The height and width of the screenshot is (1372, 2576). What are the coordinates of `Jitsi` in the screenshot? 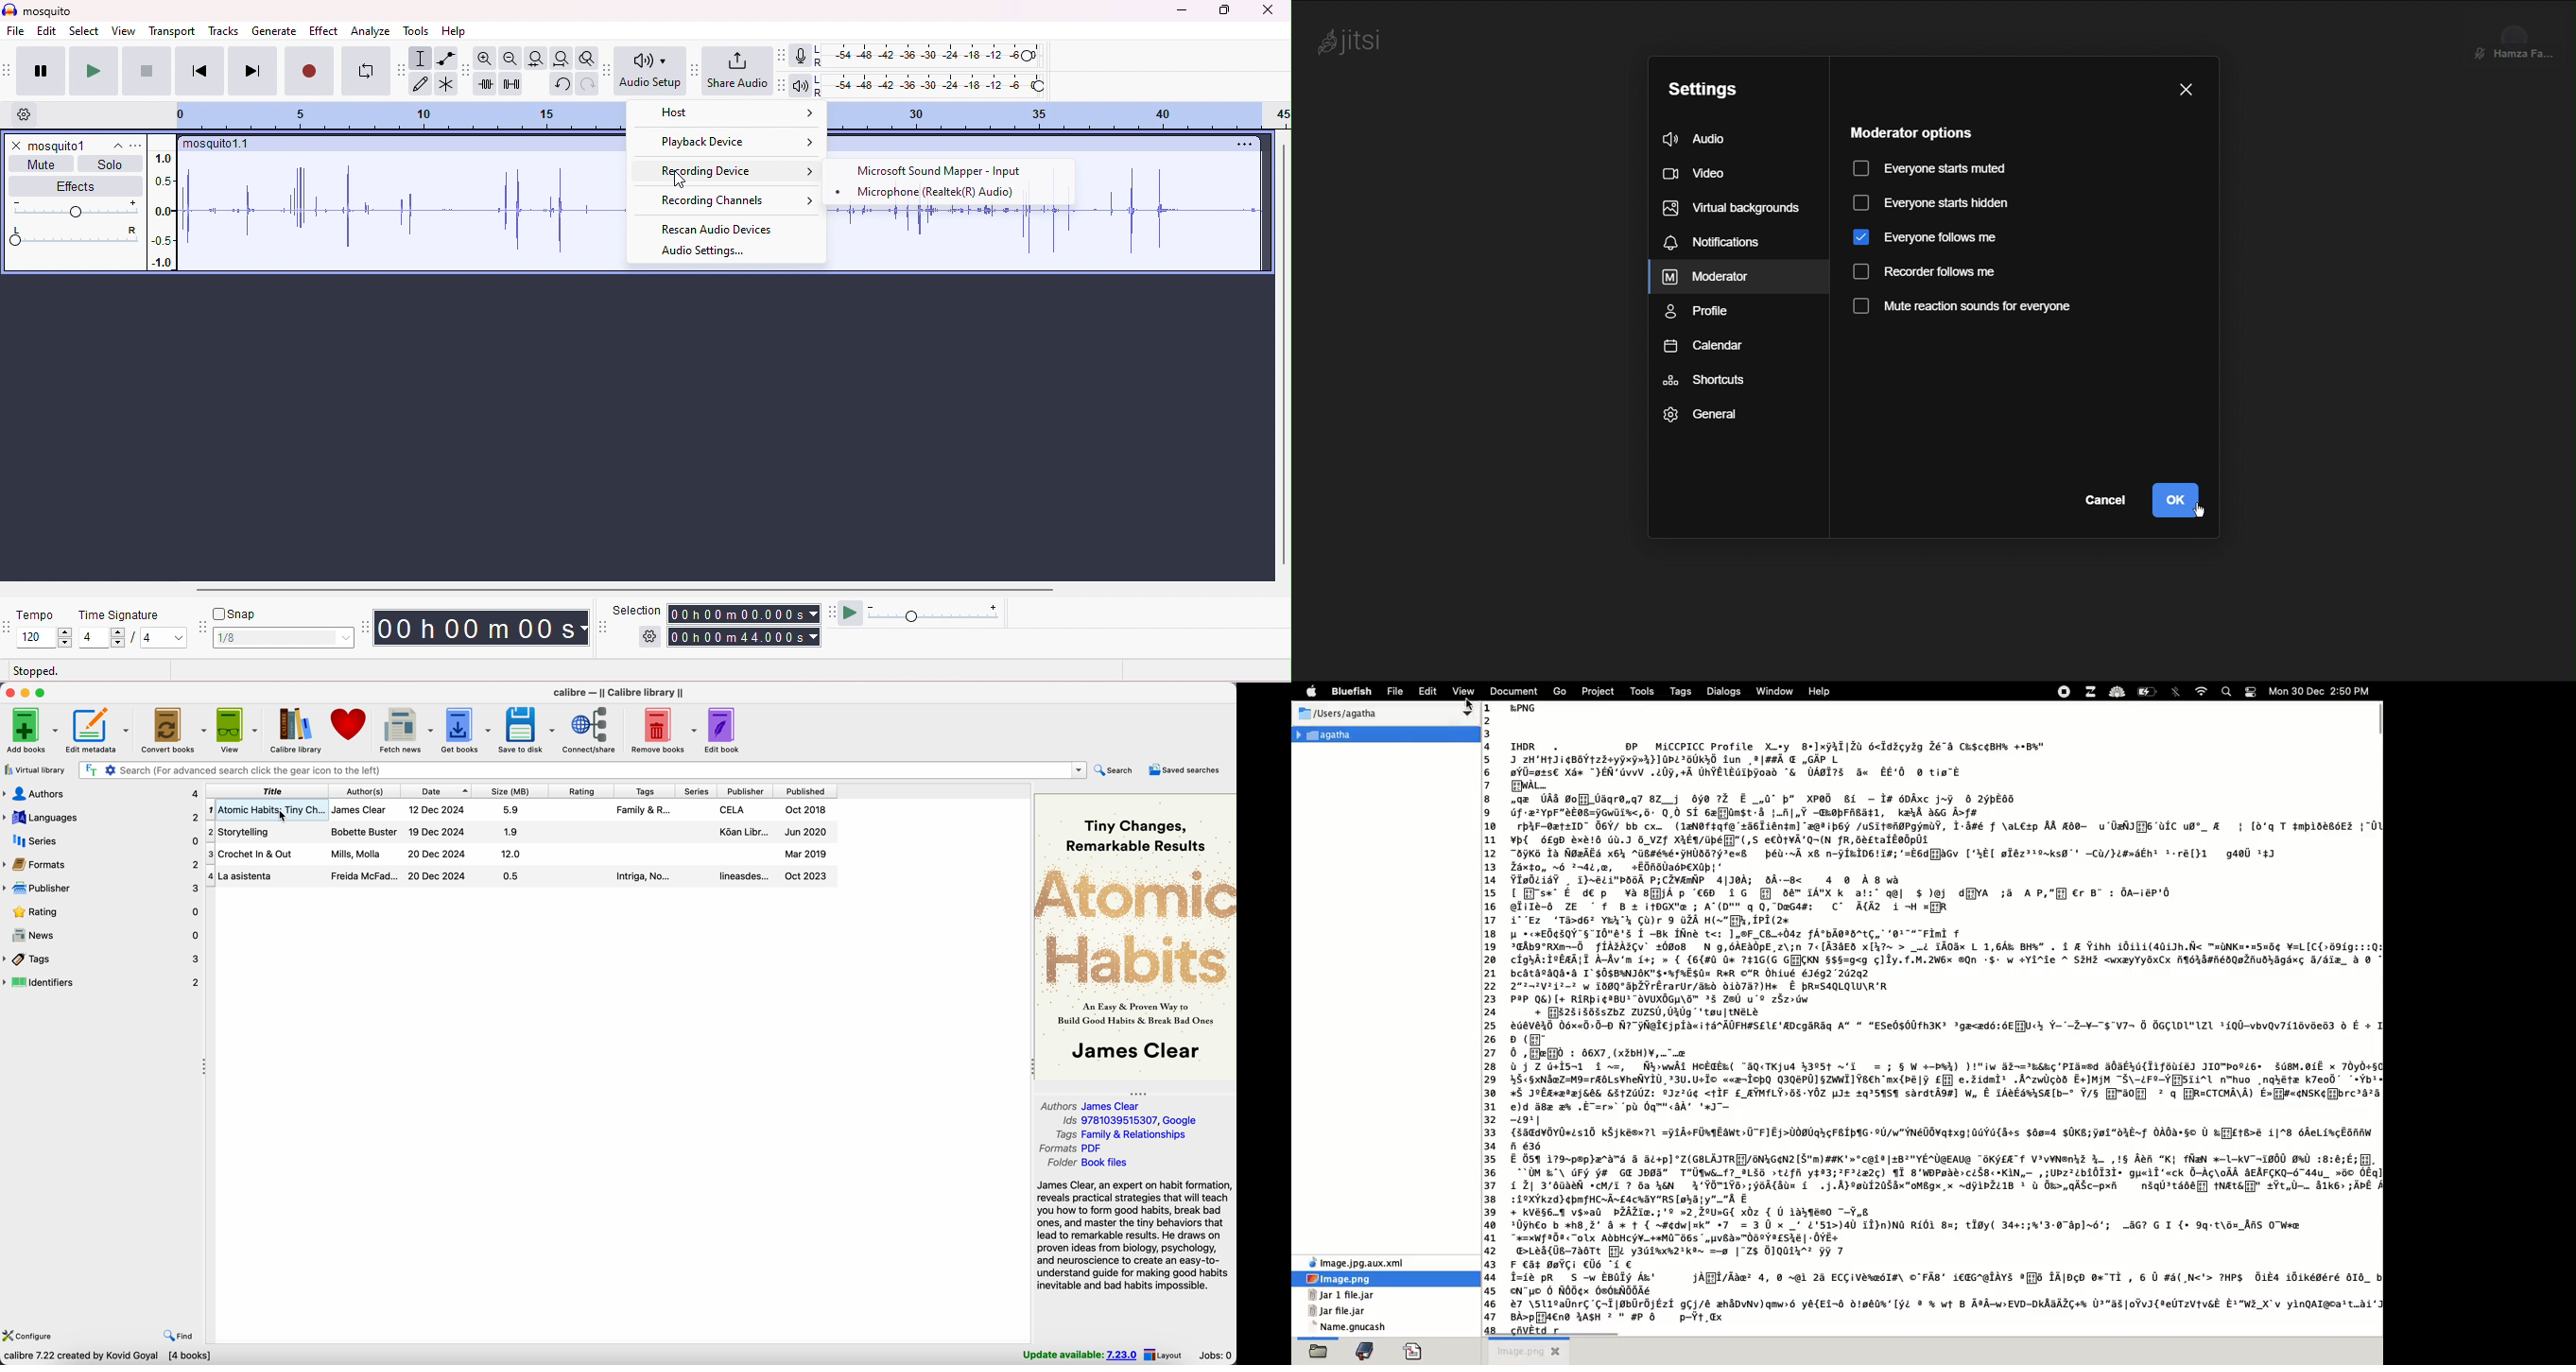 It's located at (1355, 42).